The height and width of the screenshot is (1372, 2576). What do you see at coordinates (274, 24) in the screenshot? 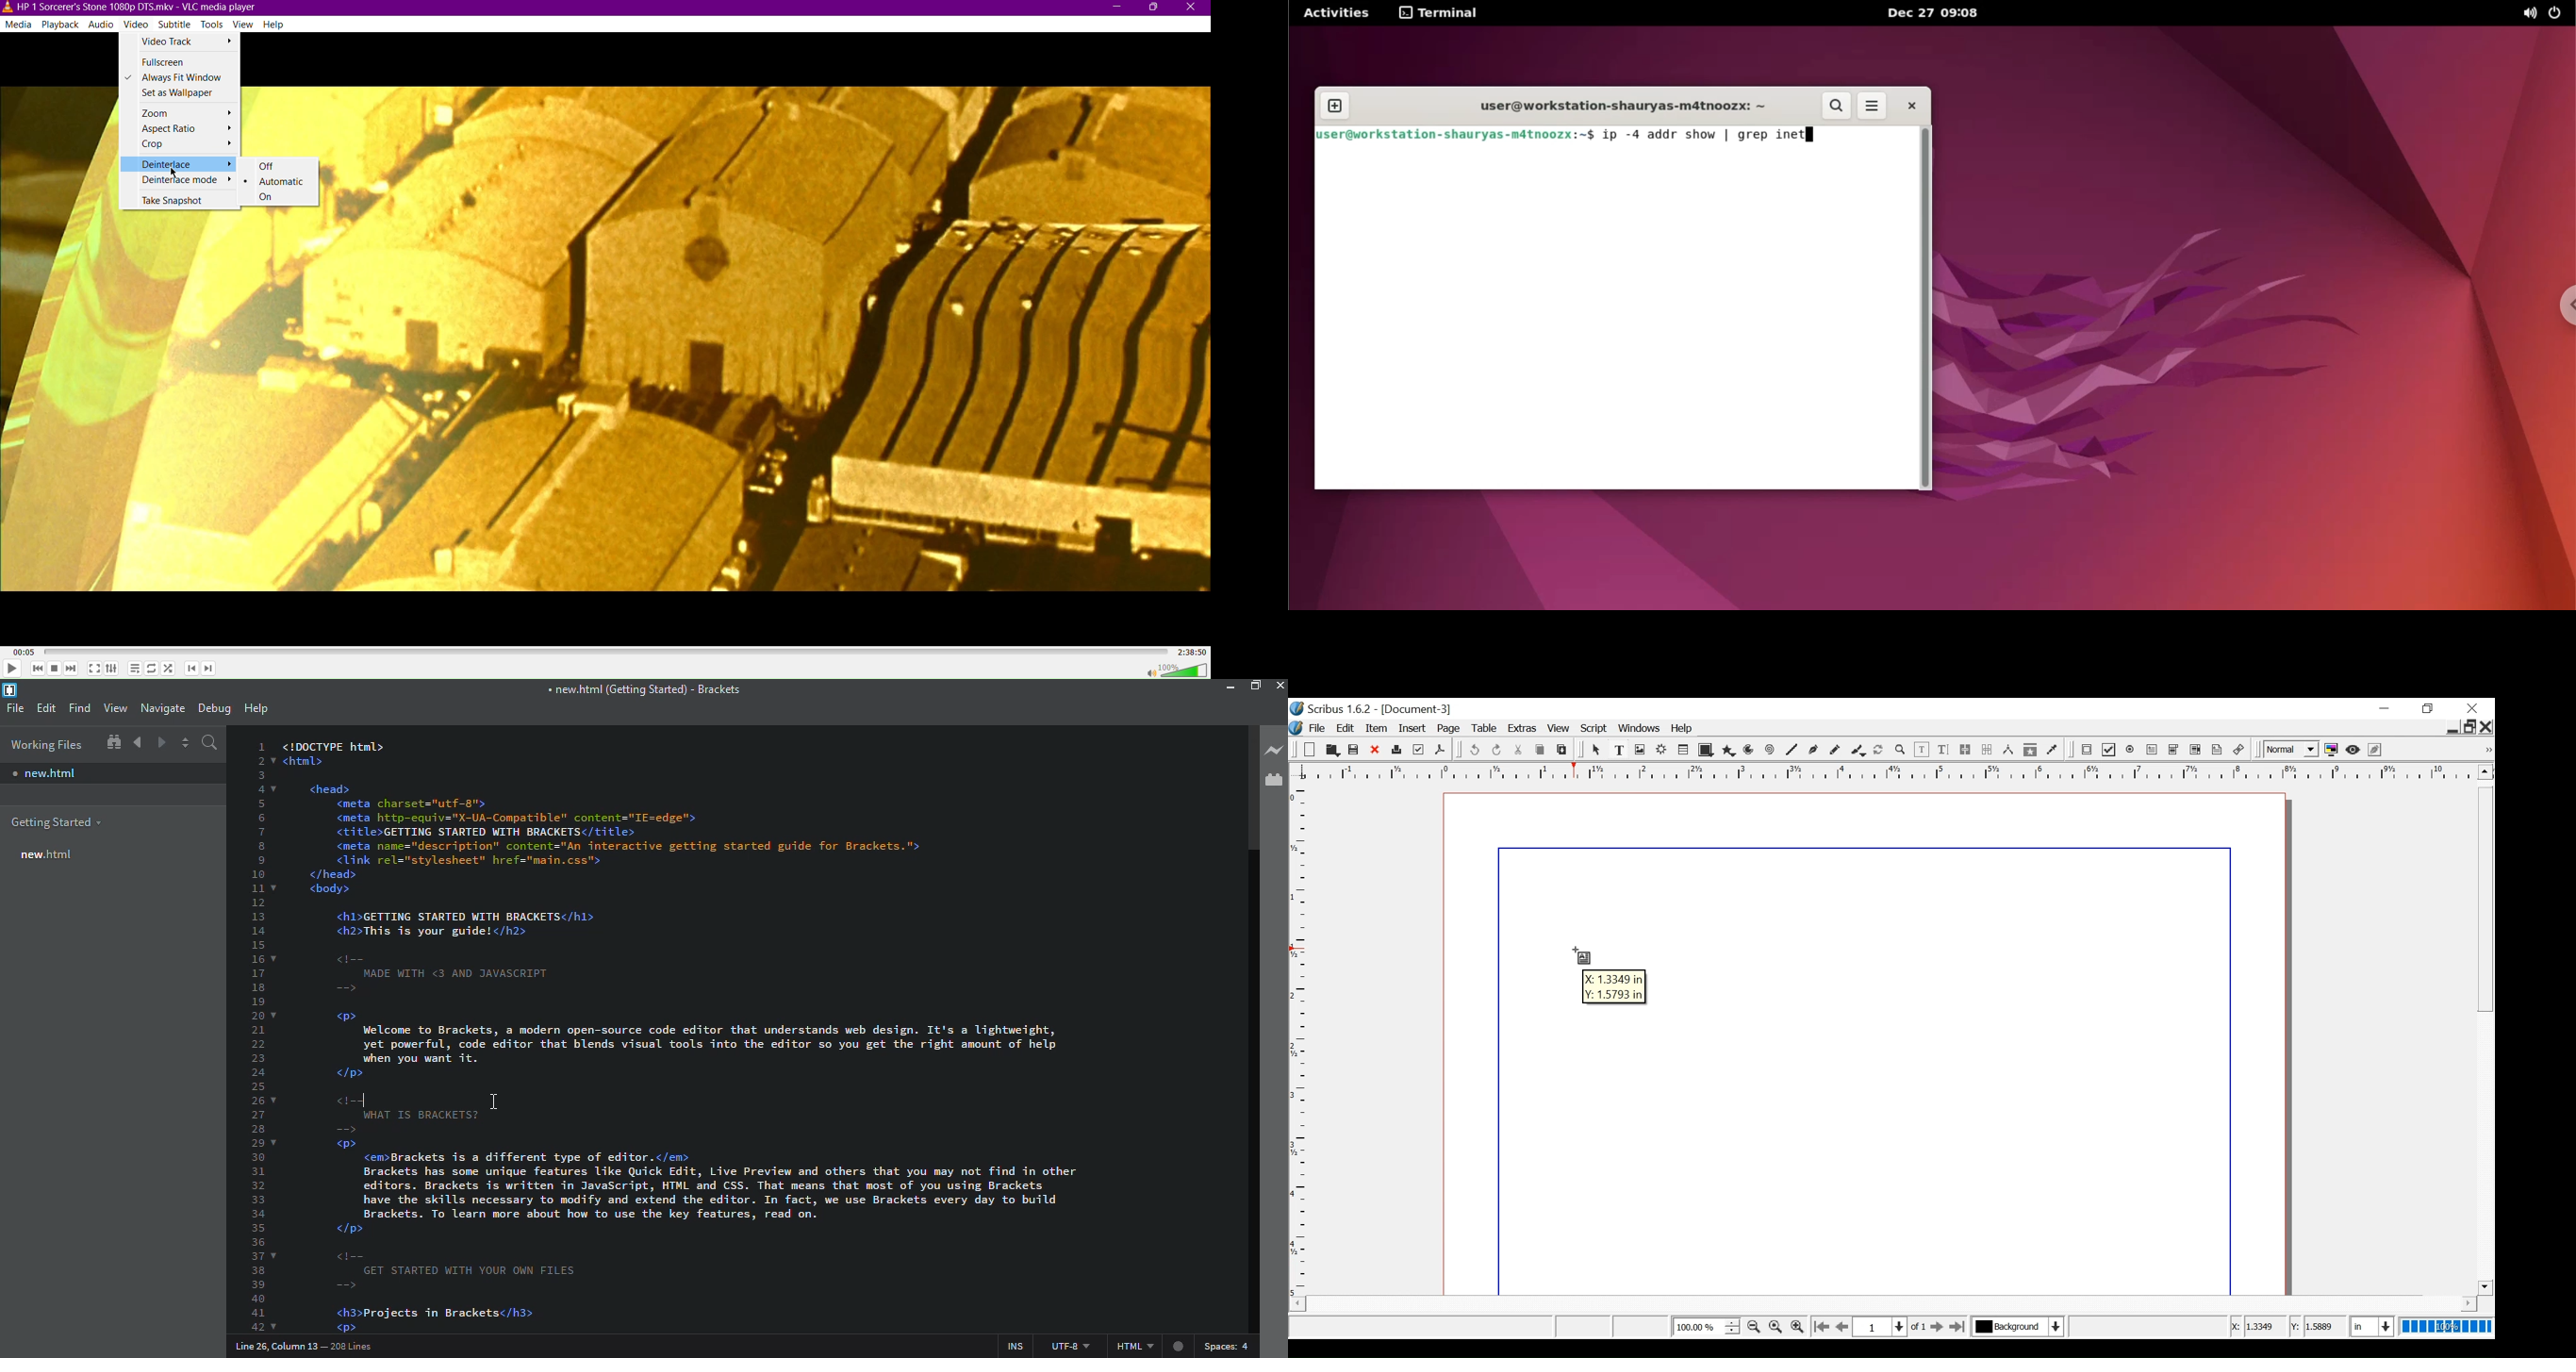
I see `Help` at bounding box center [274, 24].